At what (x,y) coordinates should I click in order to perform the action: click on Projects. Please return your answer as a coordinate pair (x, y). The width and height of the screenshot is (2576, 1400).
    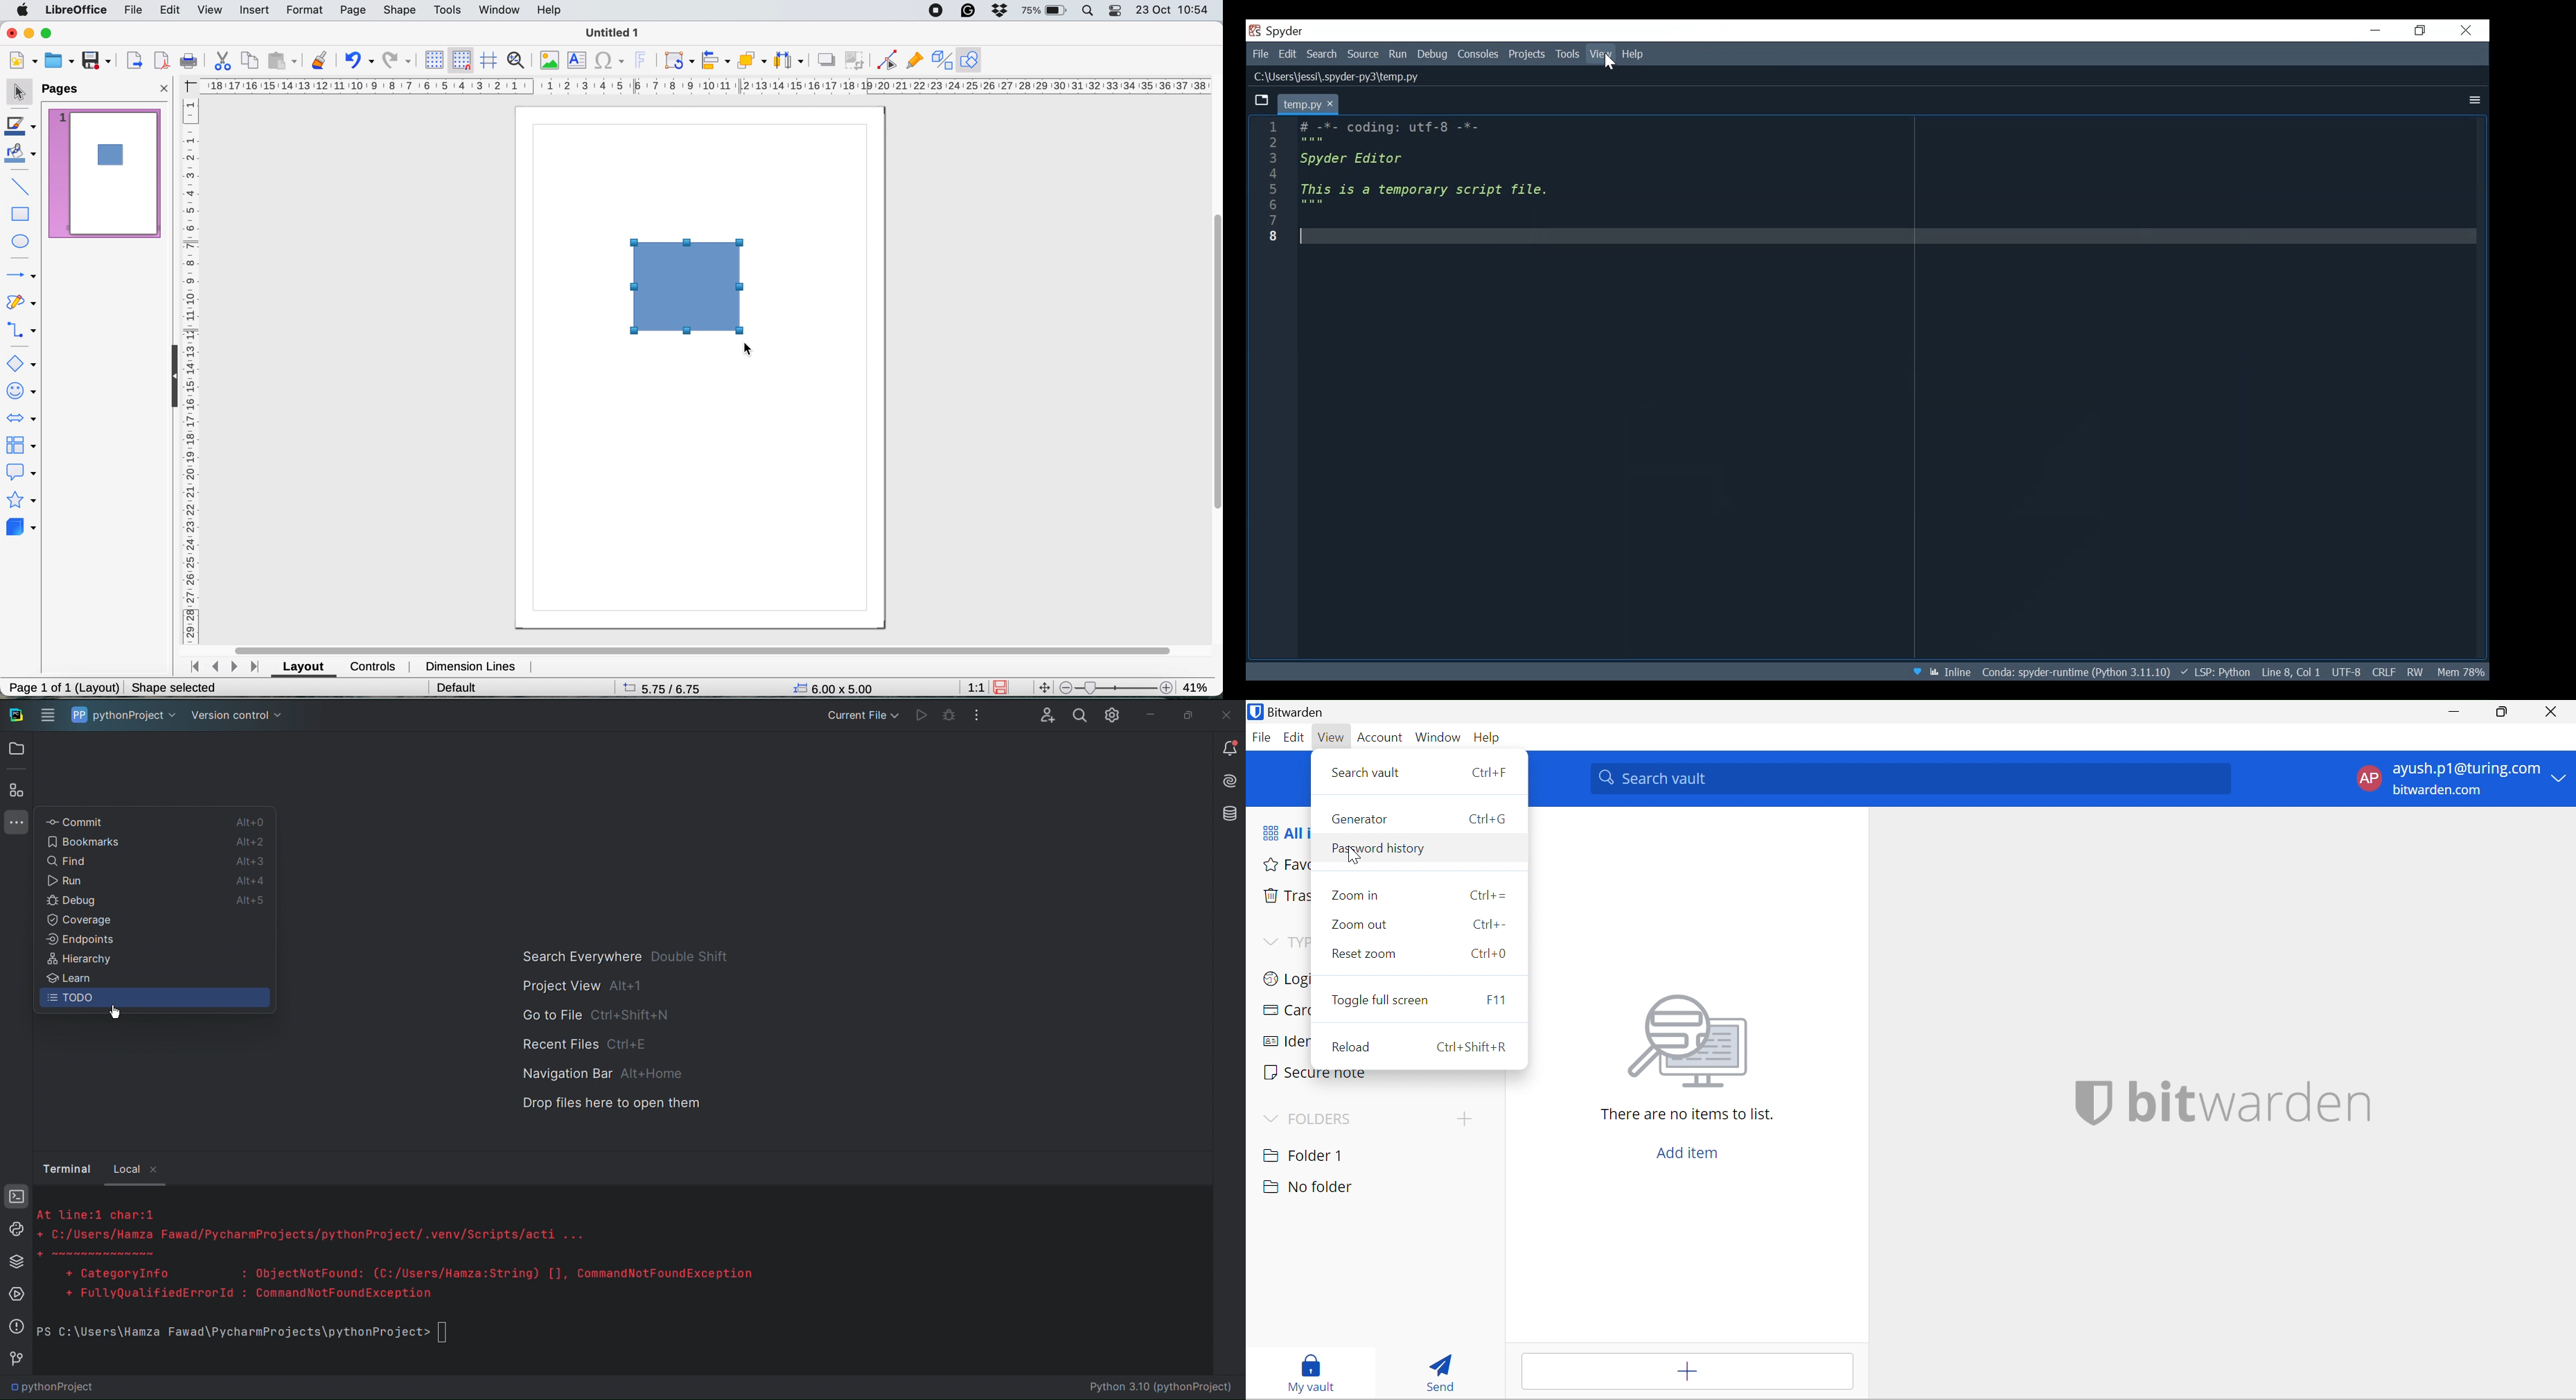
    Looking at the image, I should click on (1528, 55).